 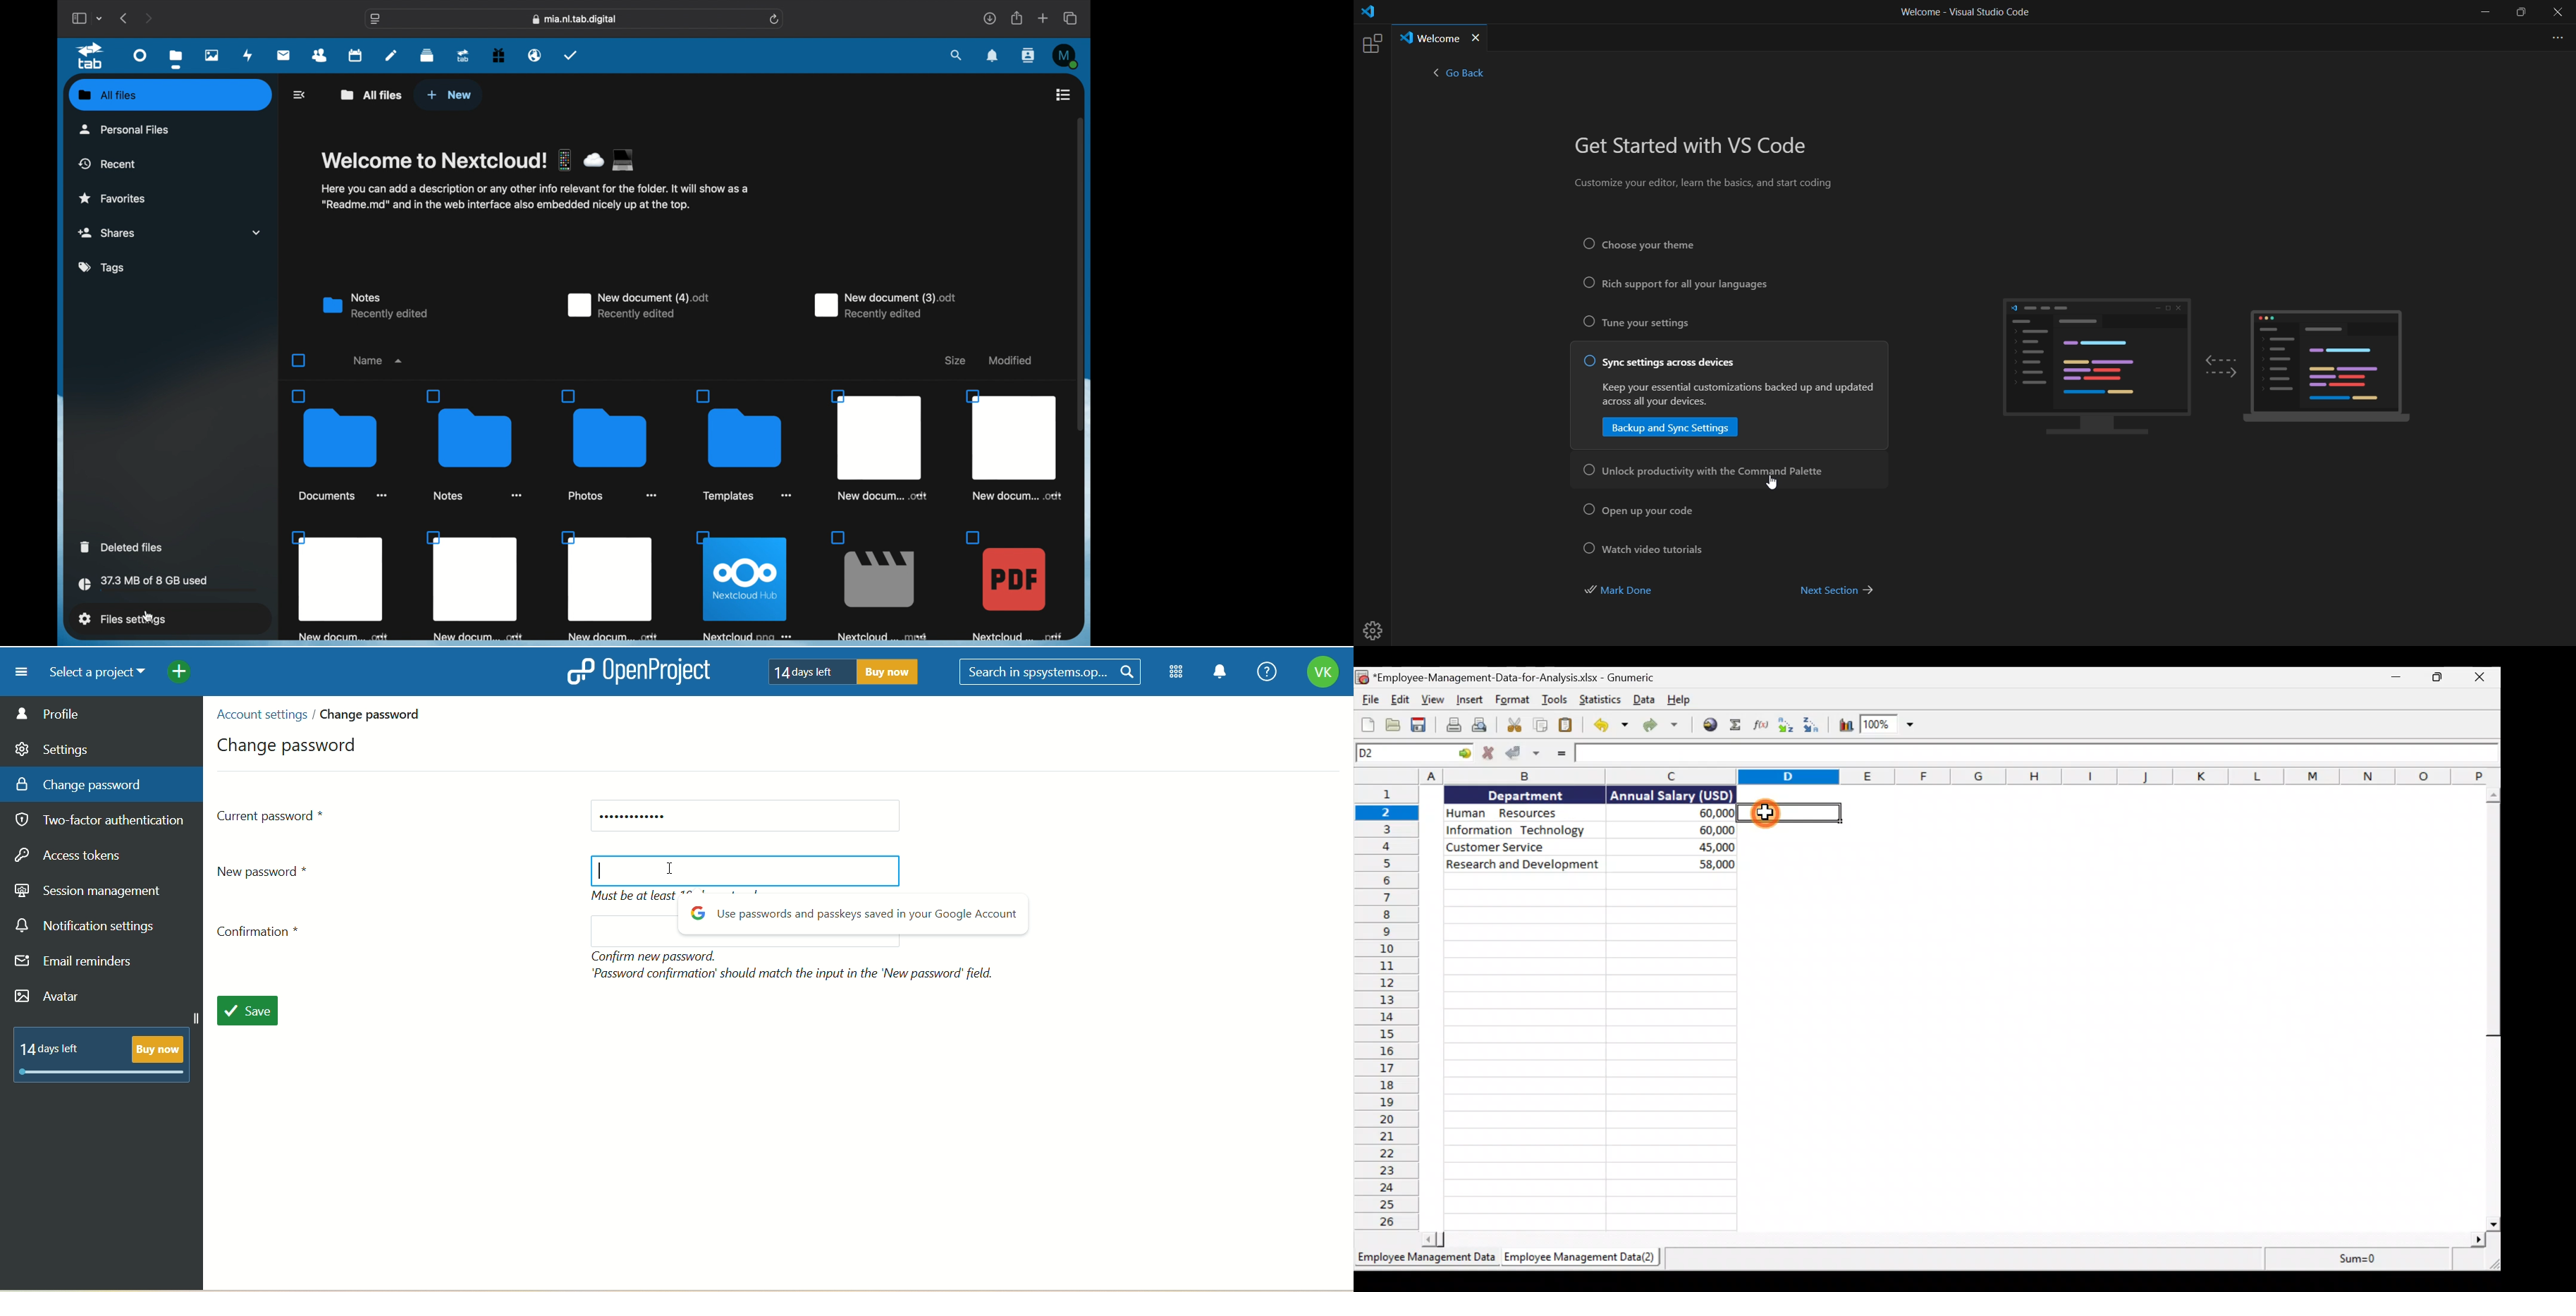 What do you see at coordinates (108, 95) in the screenshot?
I see `all files` at bounding box center [108, 95].